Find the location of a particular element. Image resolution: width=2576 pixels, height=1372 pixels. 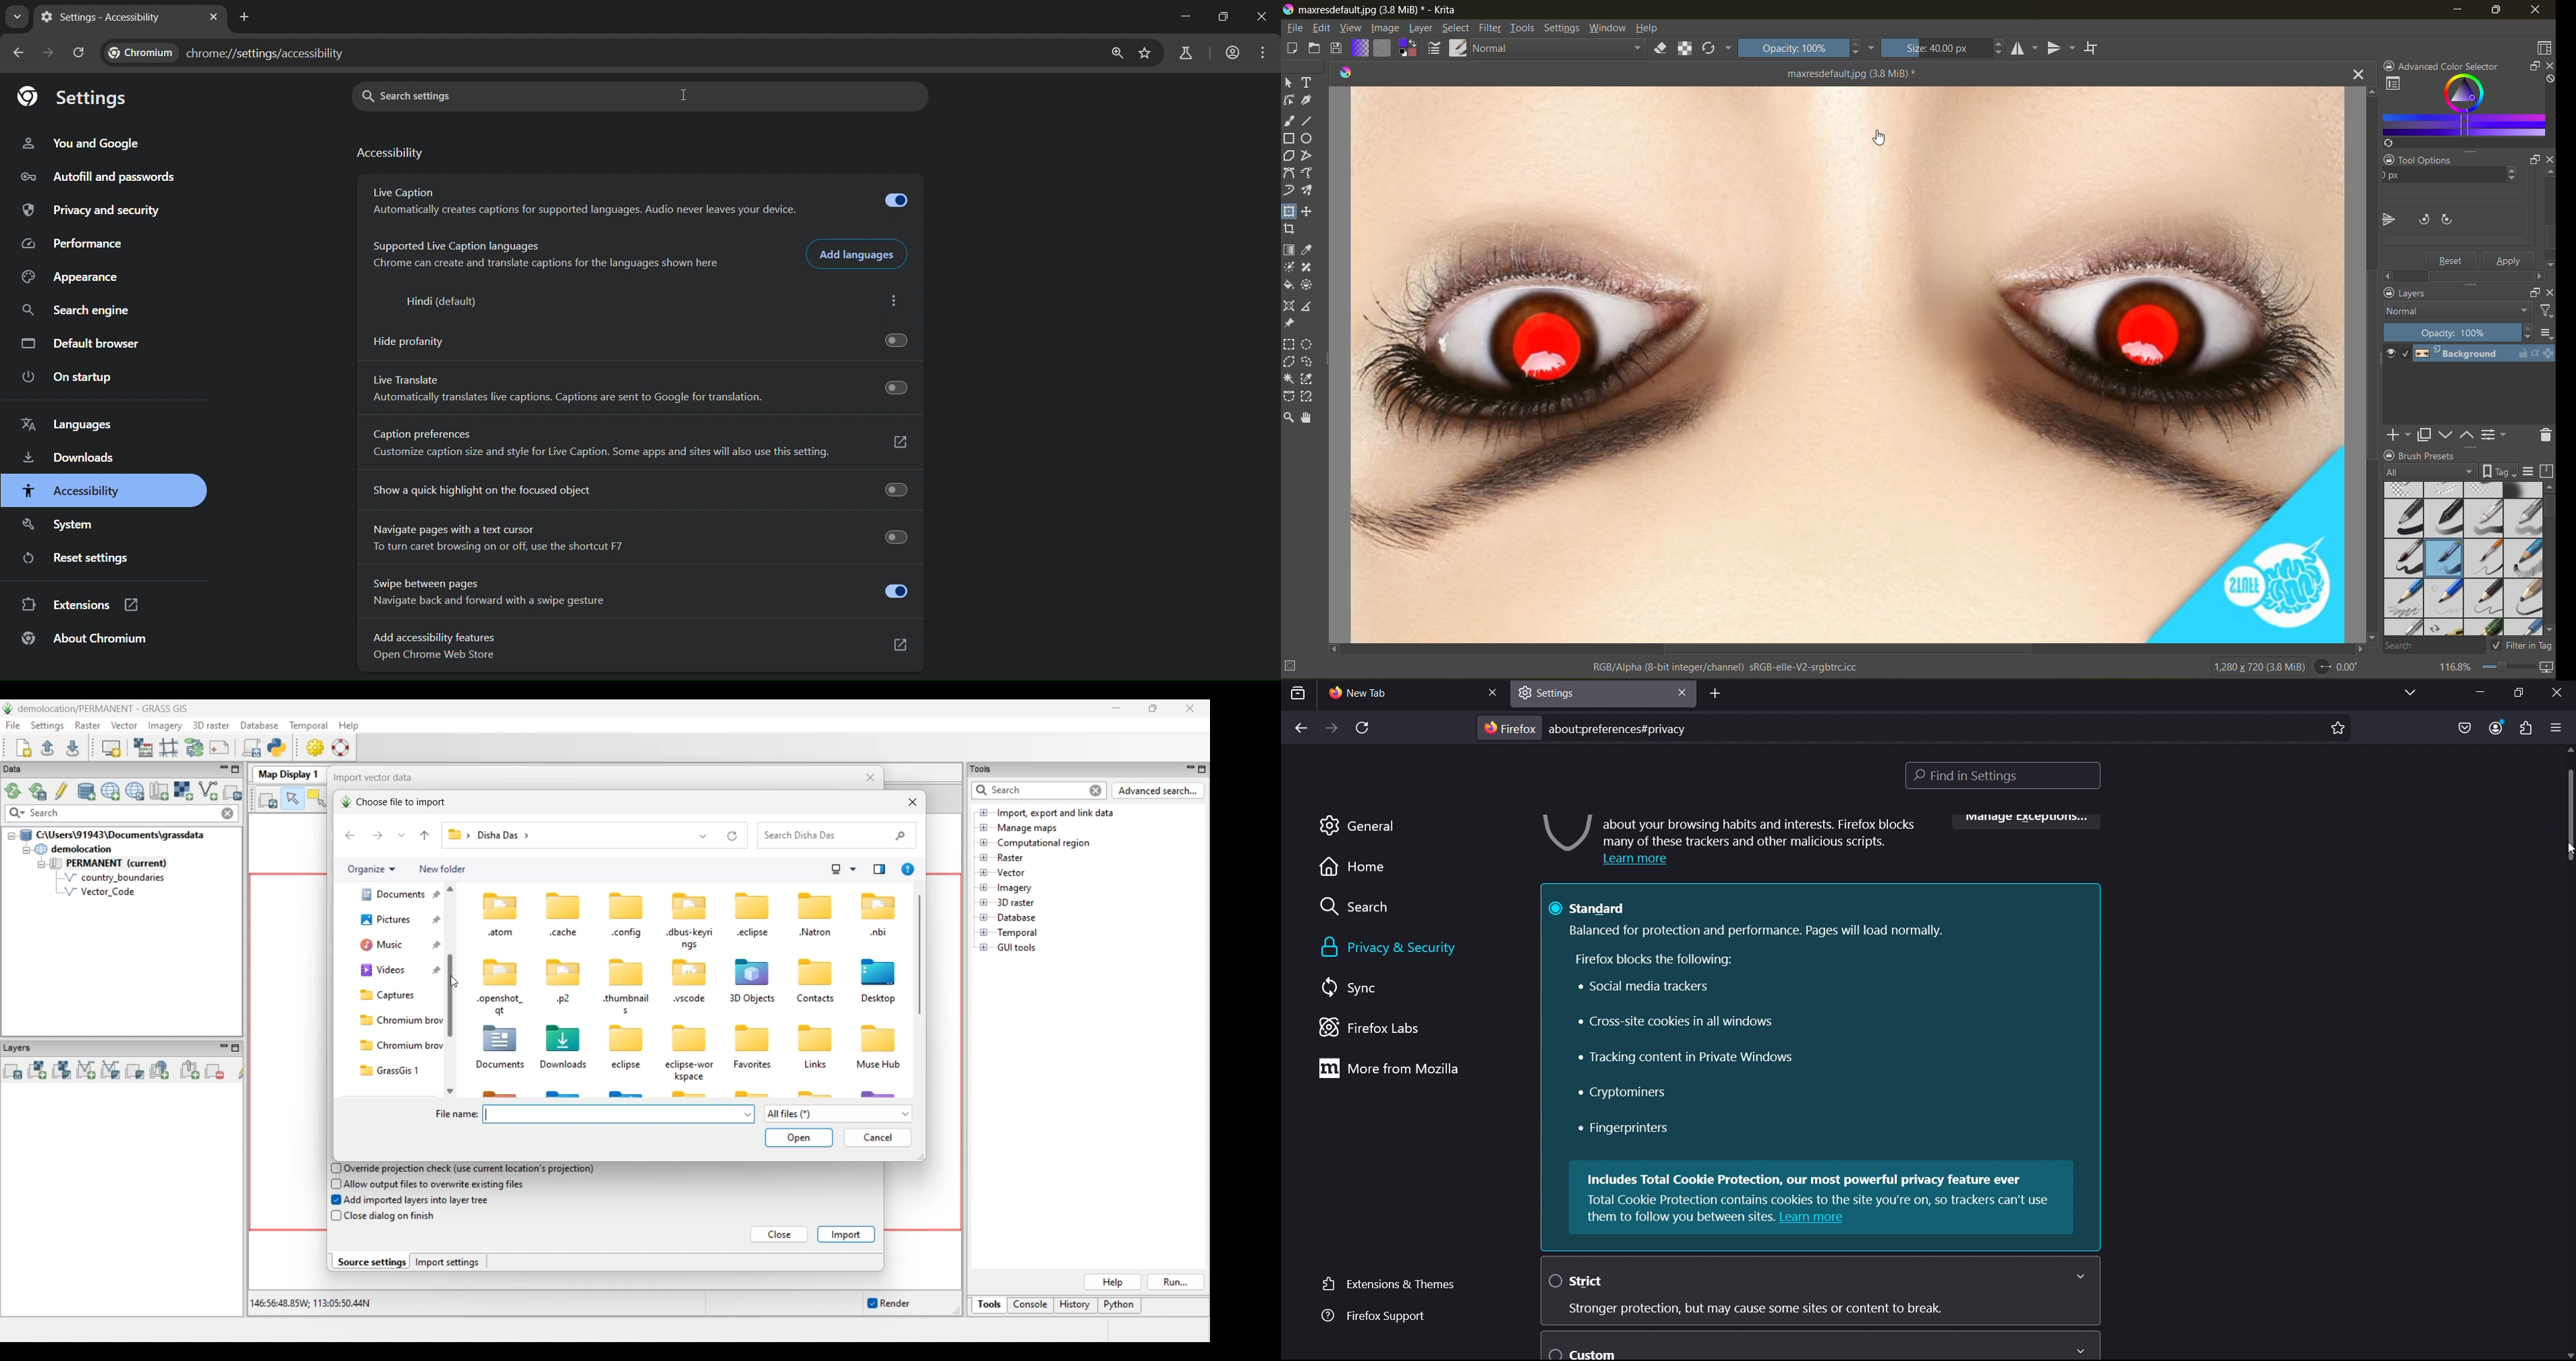

autofill and passwords is located at coordinates (95, 175).